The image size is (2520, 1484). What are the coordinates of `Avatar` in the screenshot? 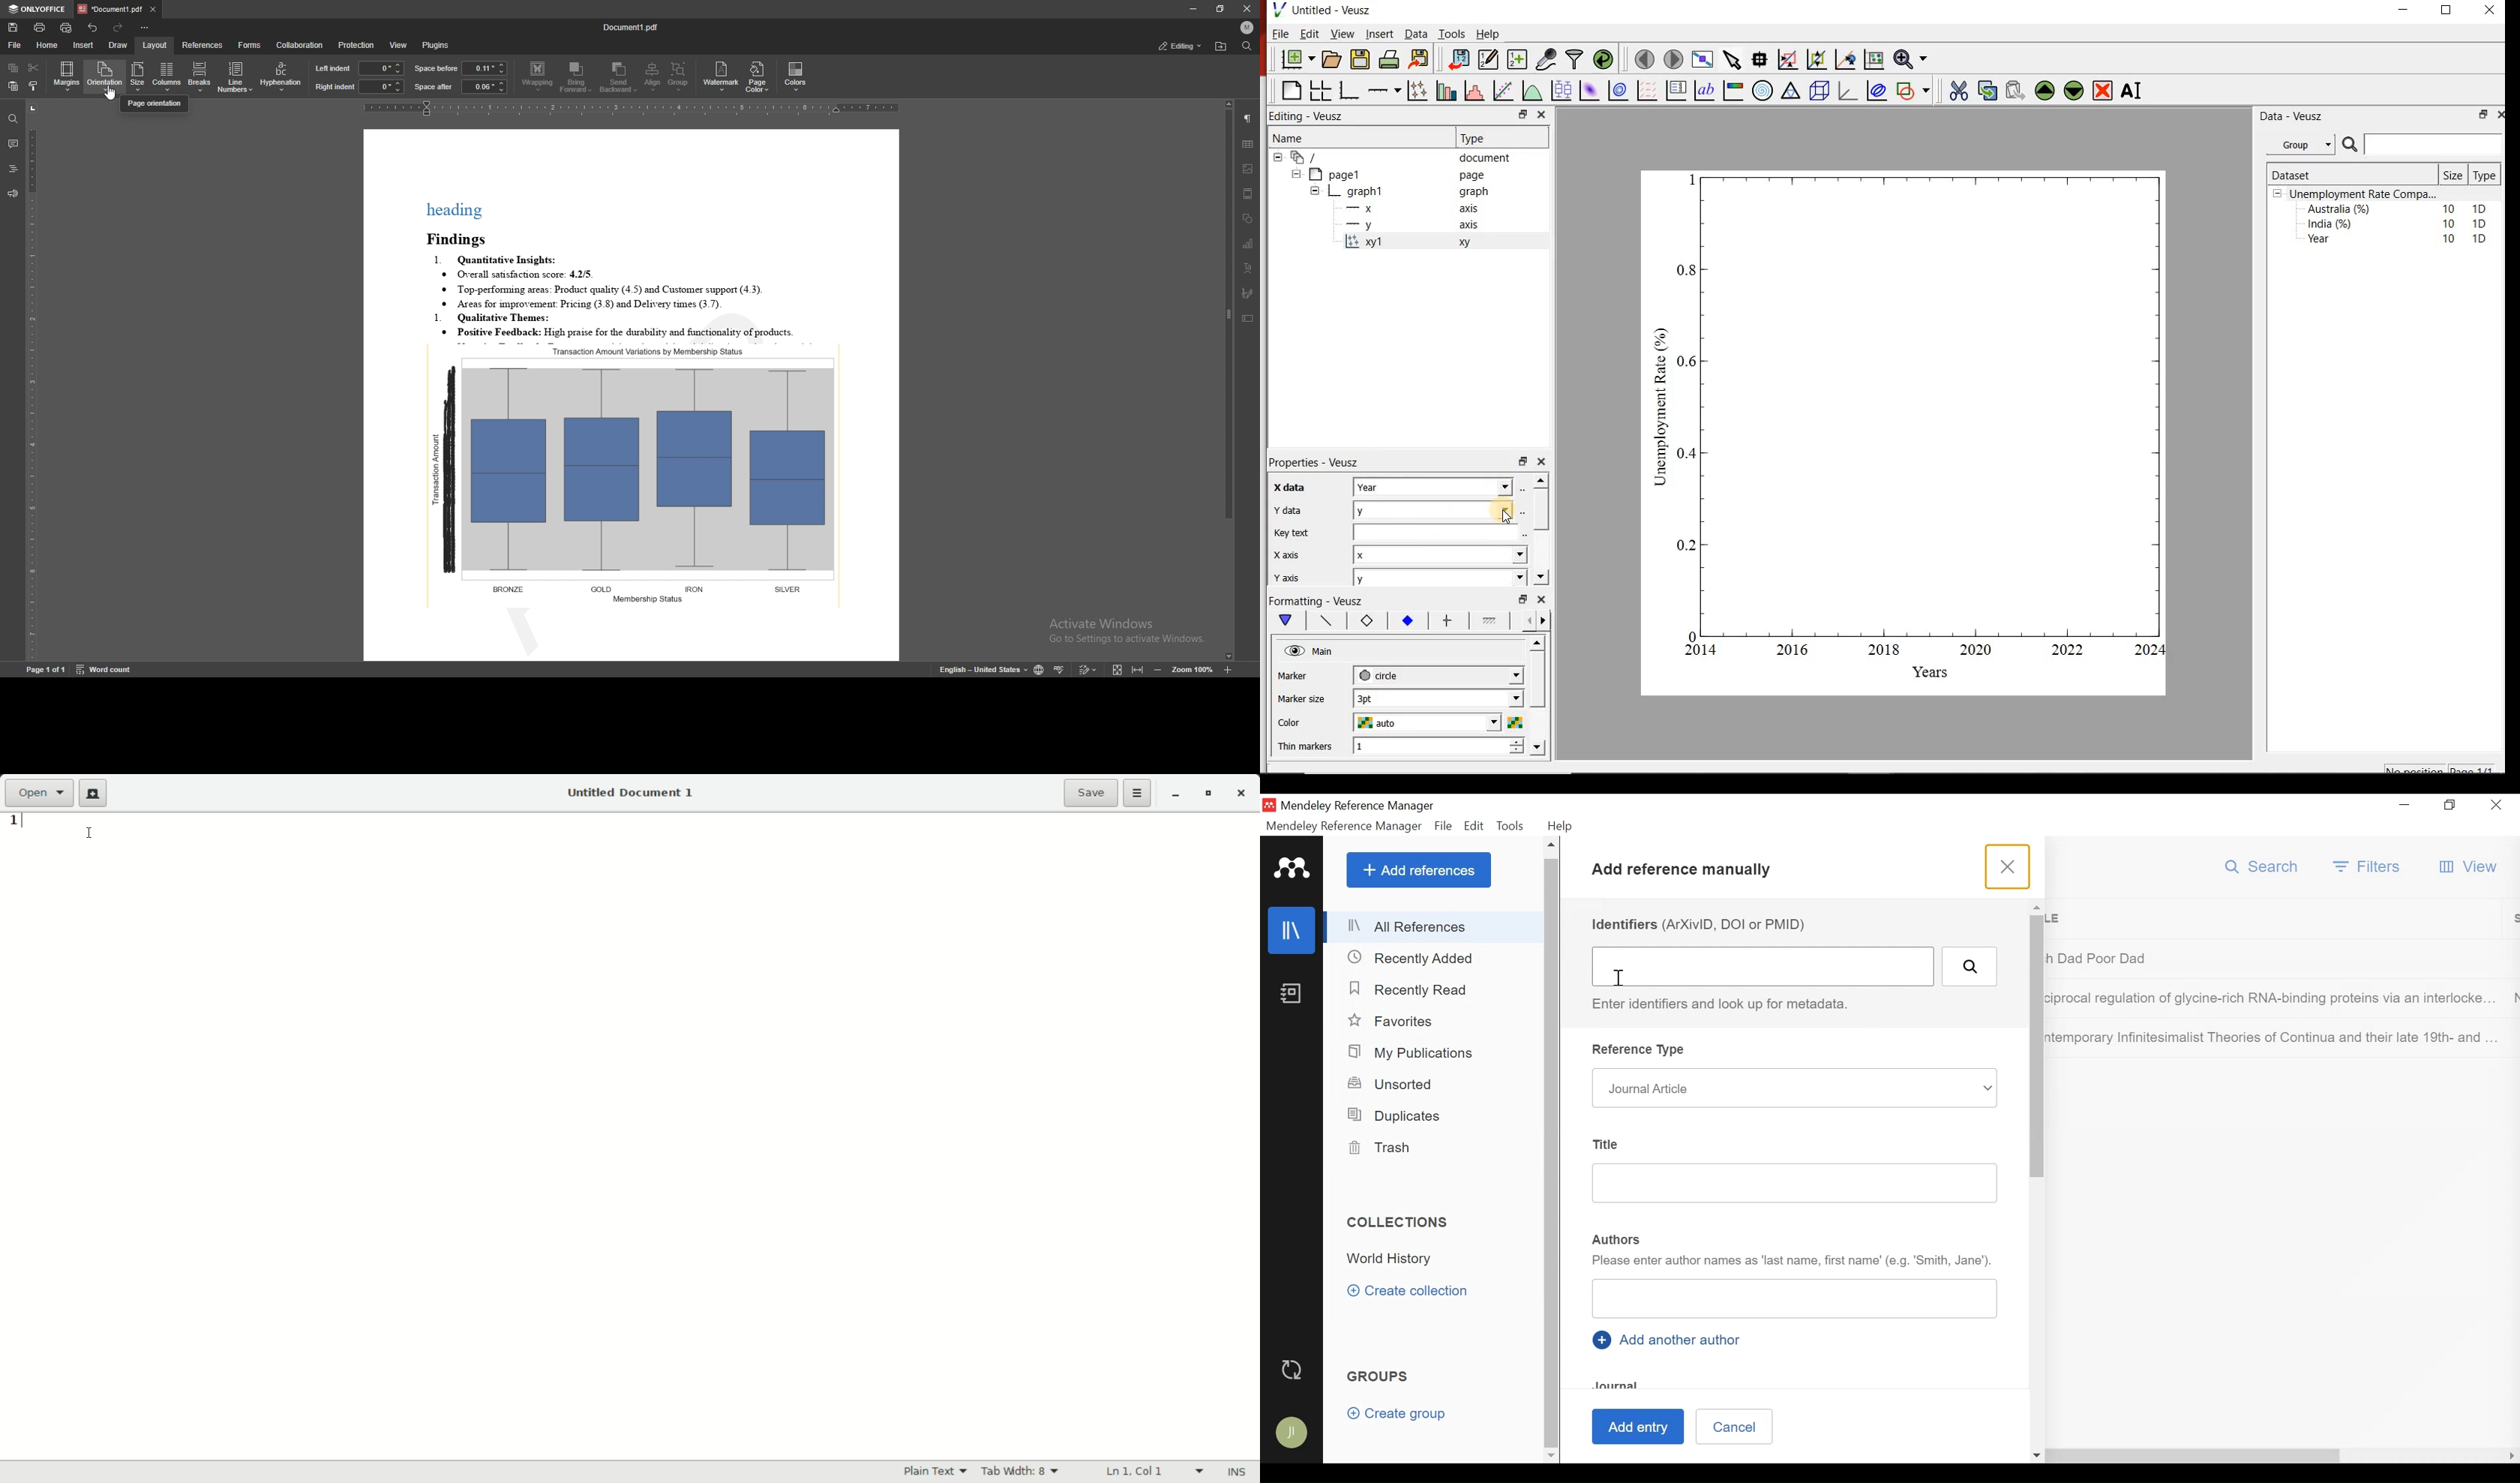 It's located at (1293, 1434).